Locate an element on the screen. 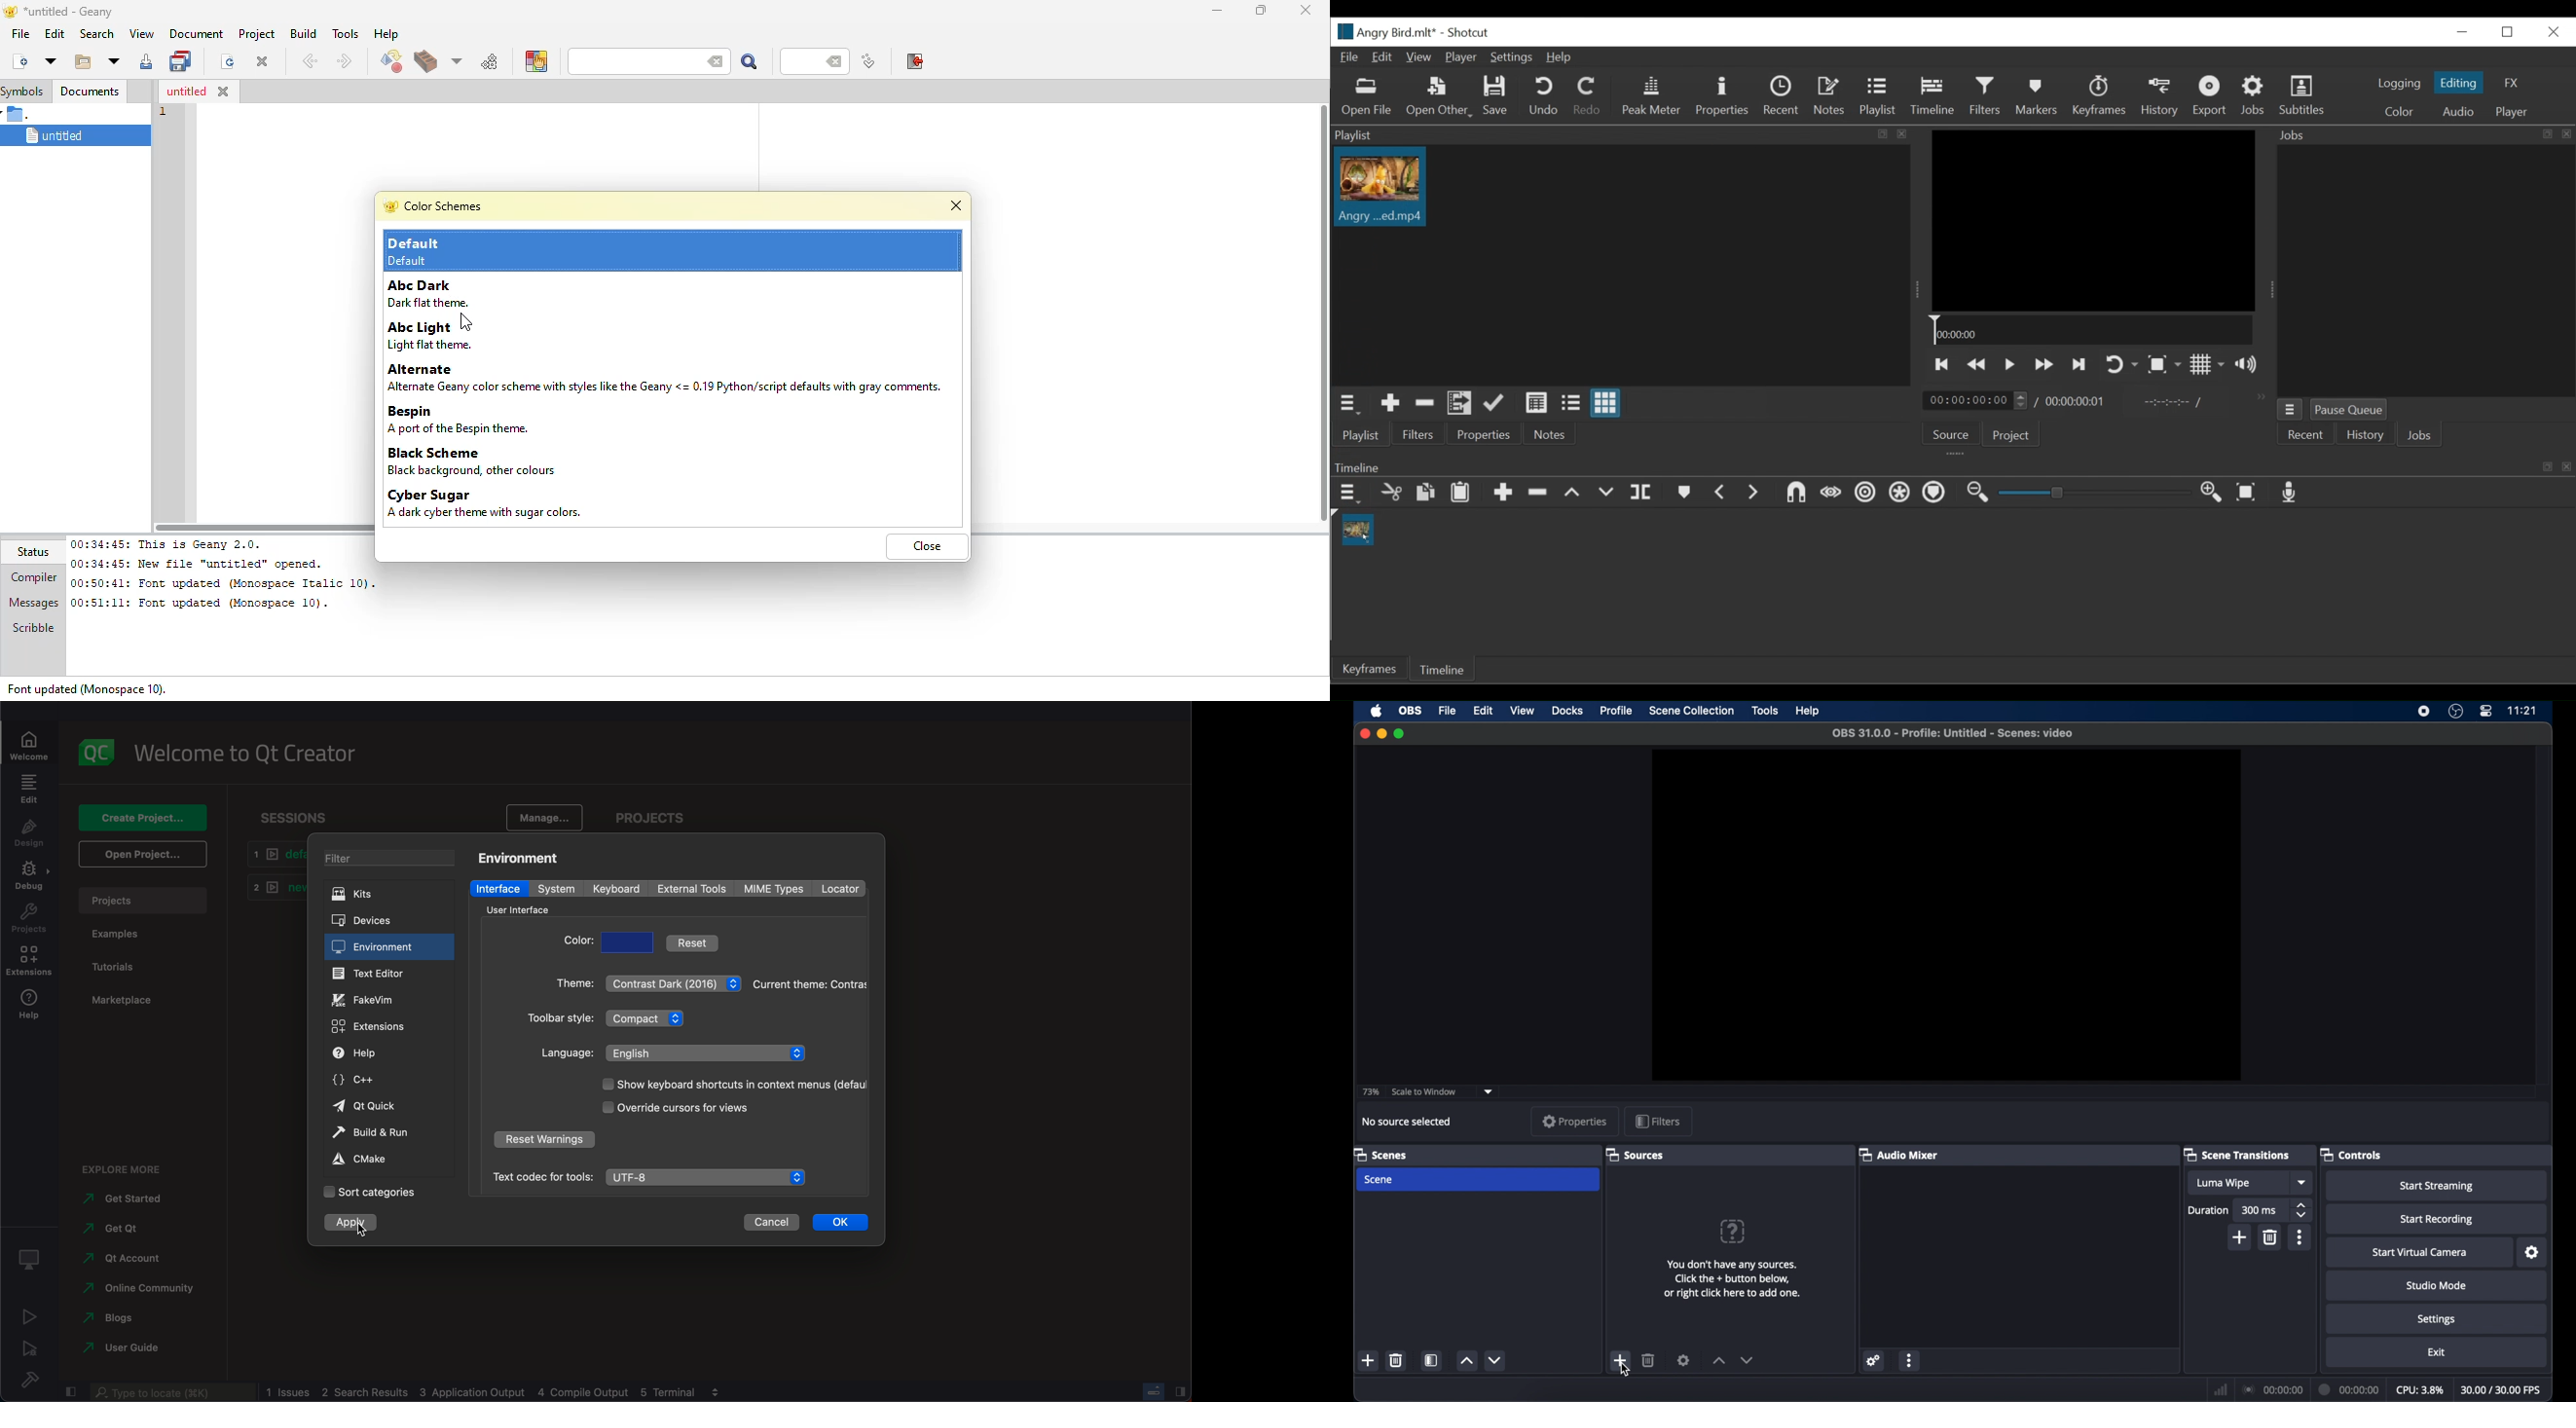 The image size is (2576, 1428). edit is located at coordinates (1482, 711).